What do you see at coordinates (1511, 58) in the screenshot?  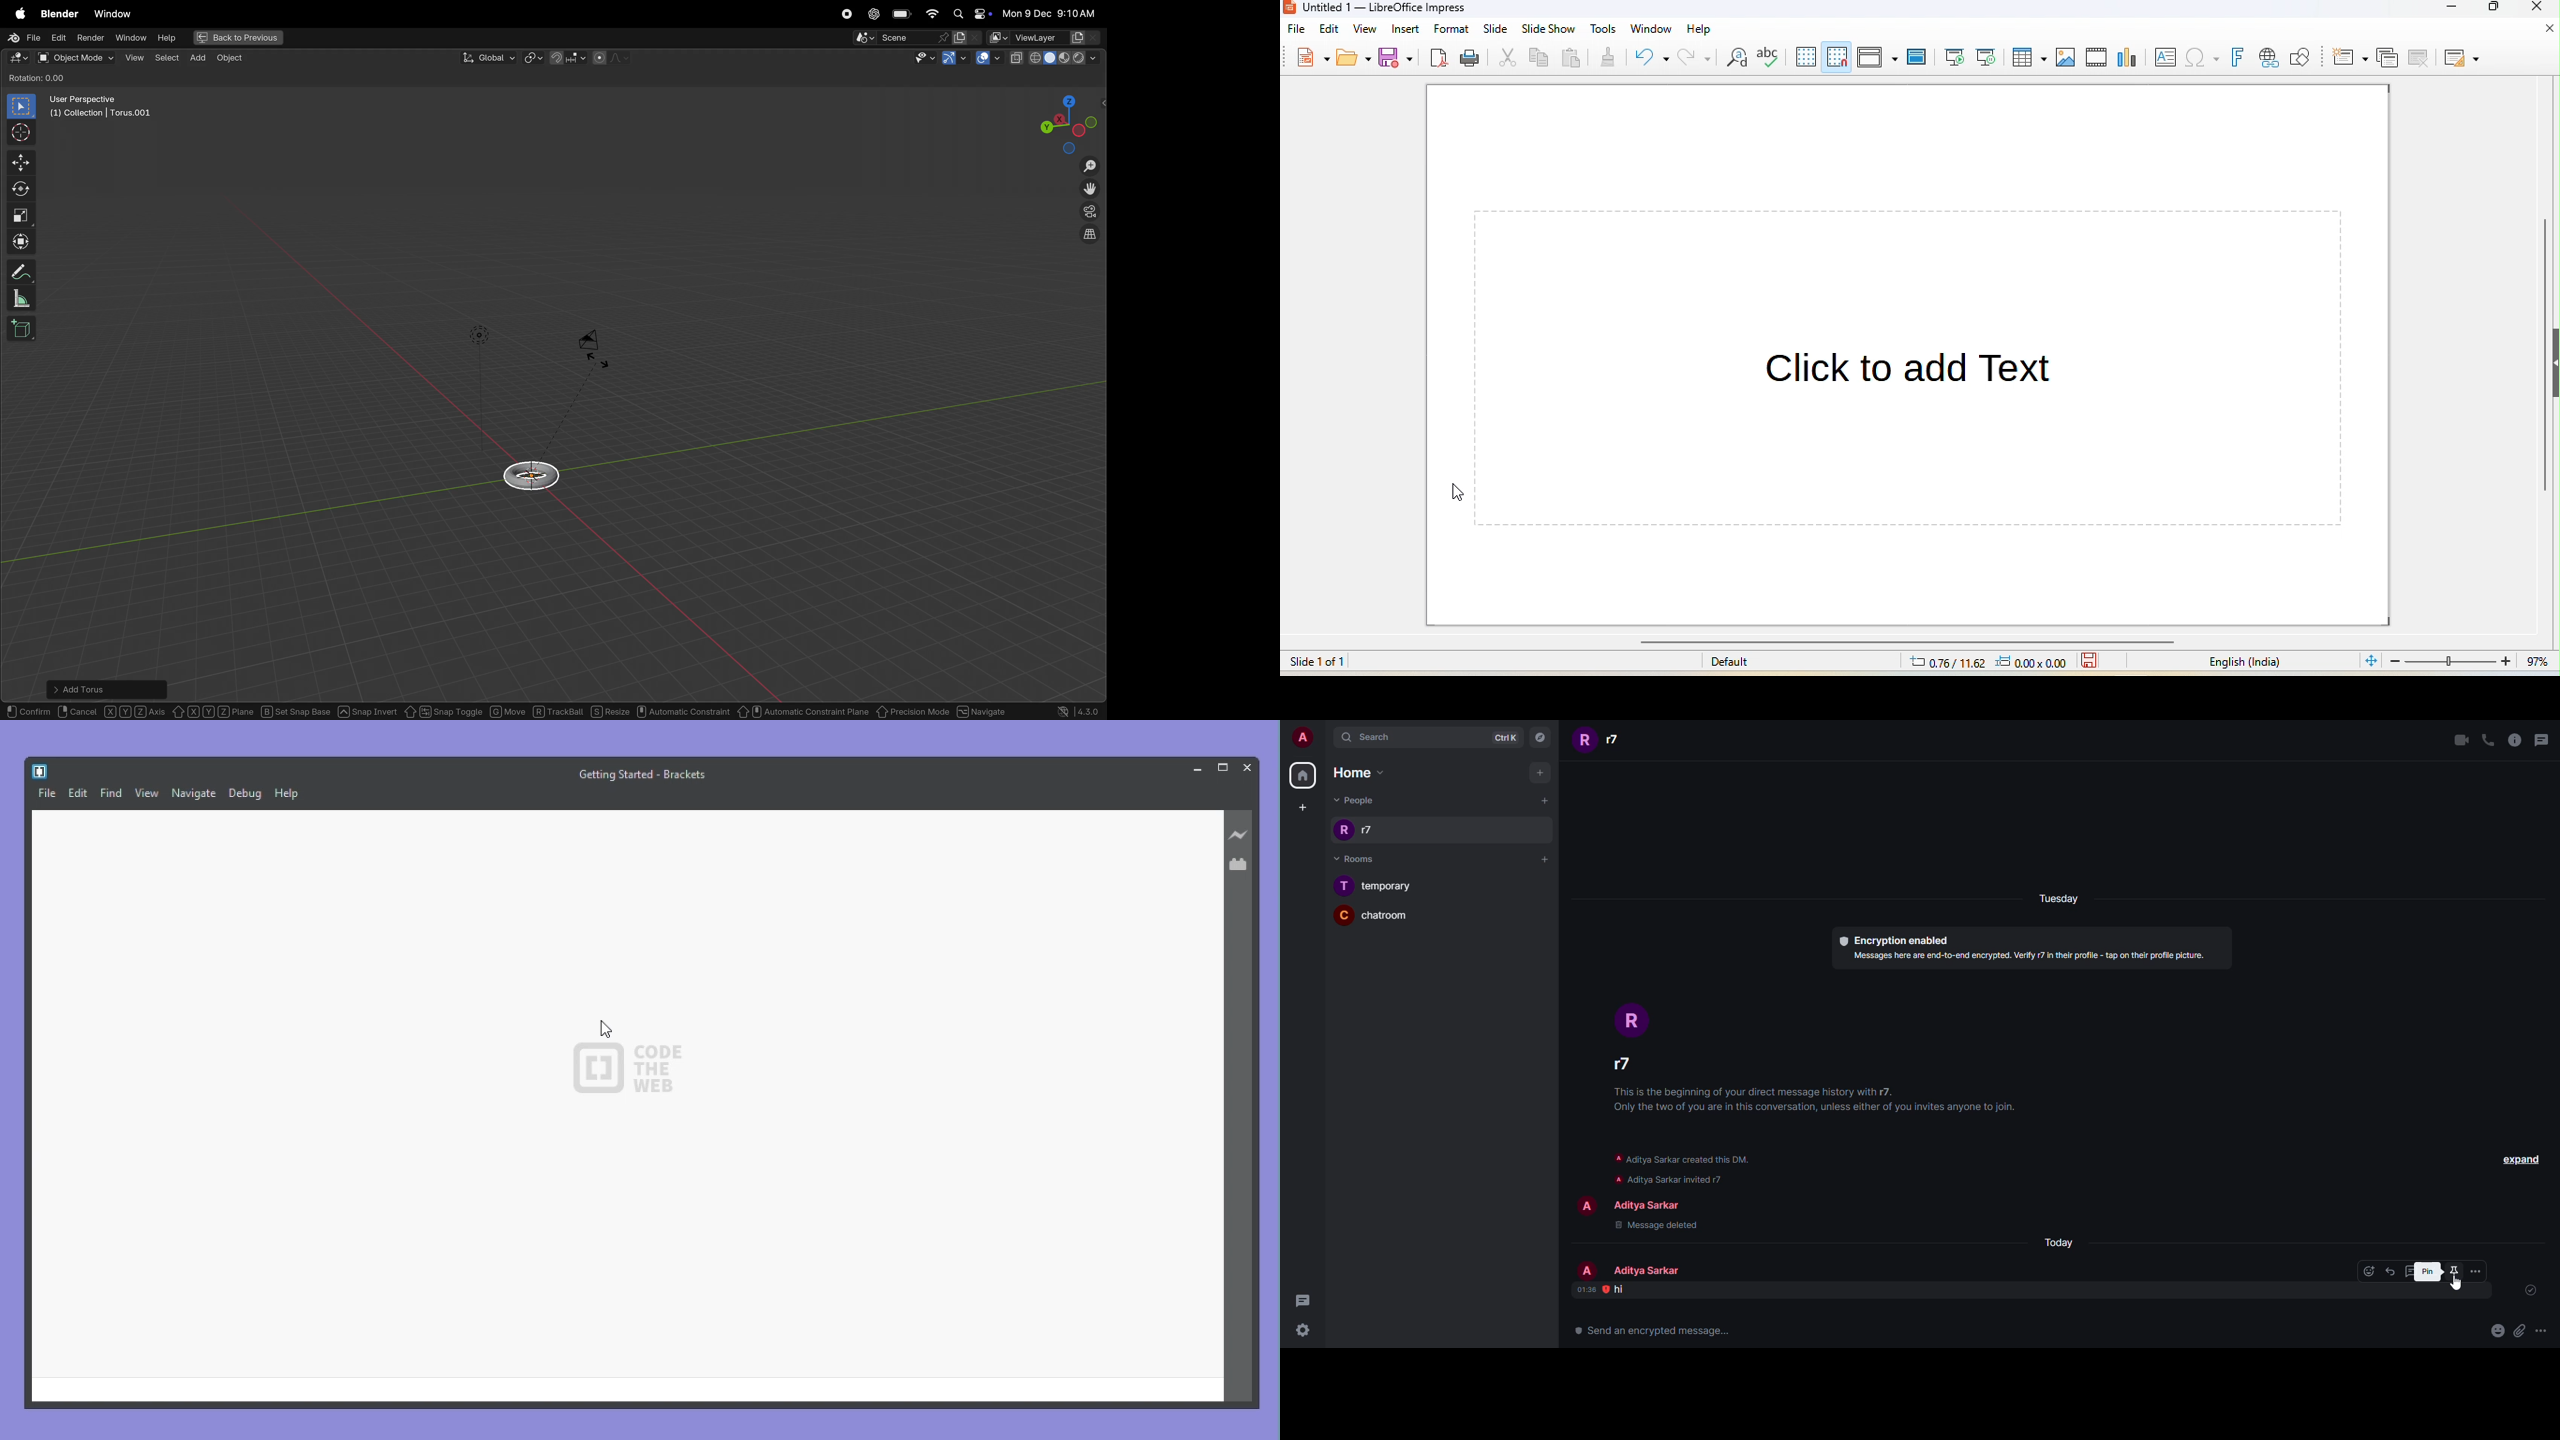 I see `cut` at bounding box center [1511, 58].